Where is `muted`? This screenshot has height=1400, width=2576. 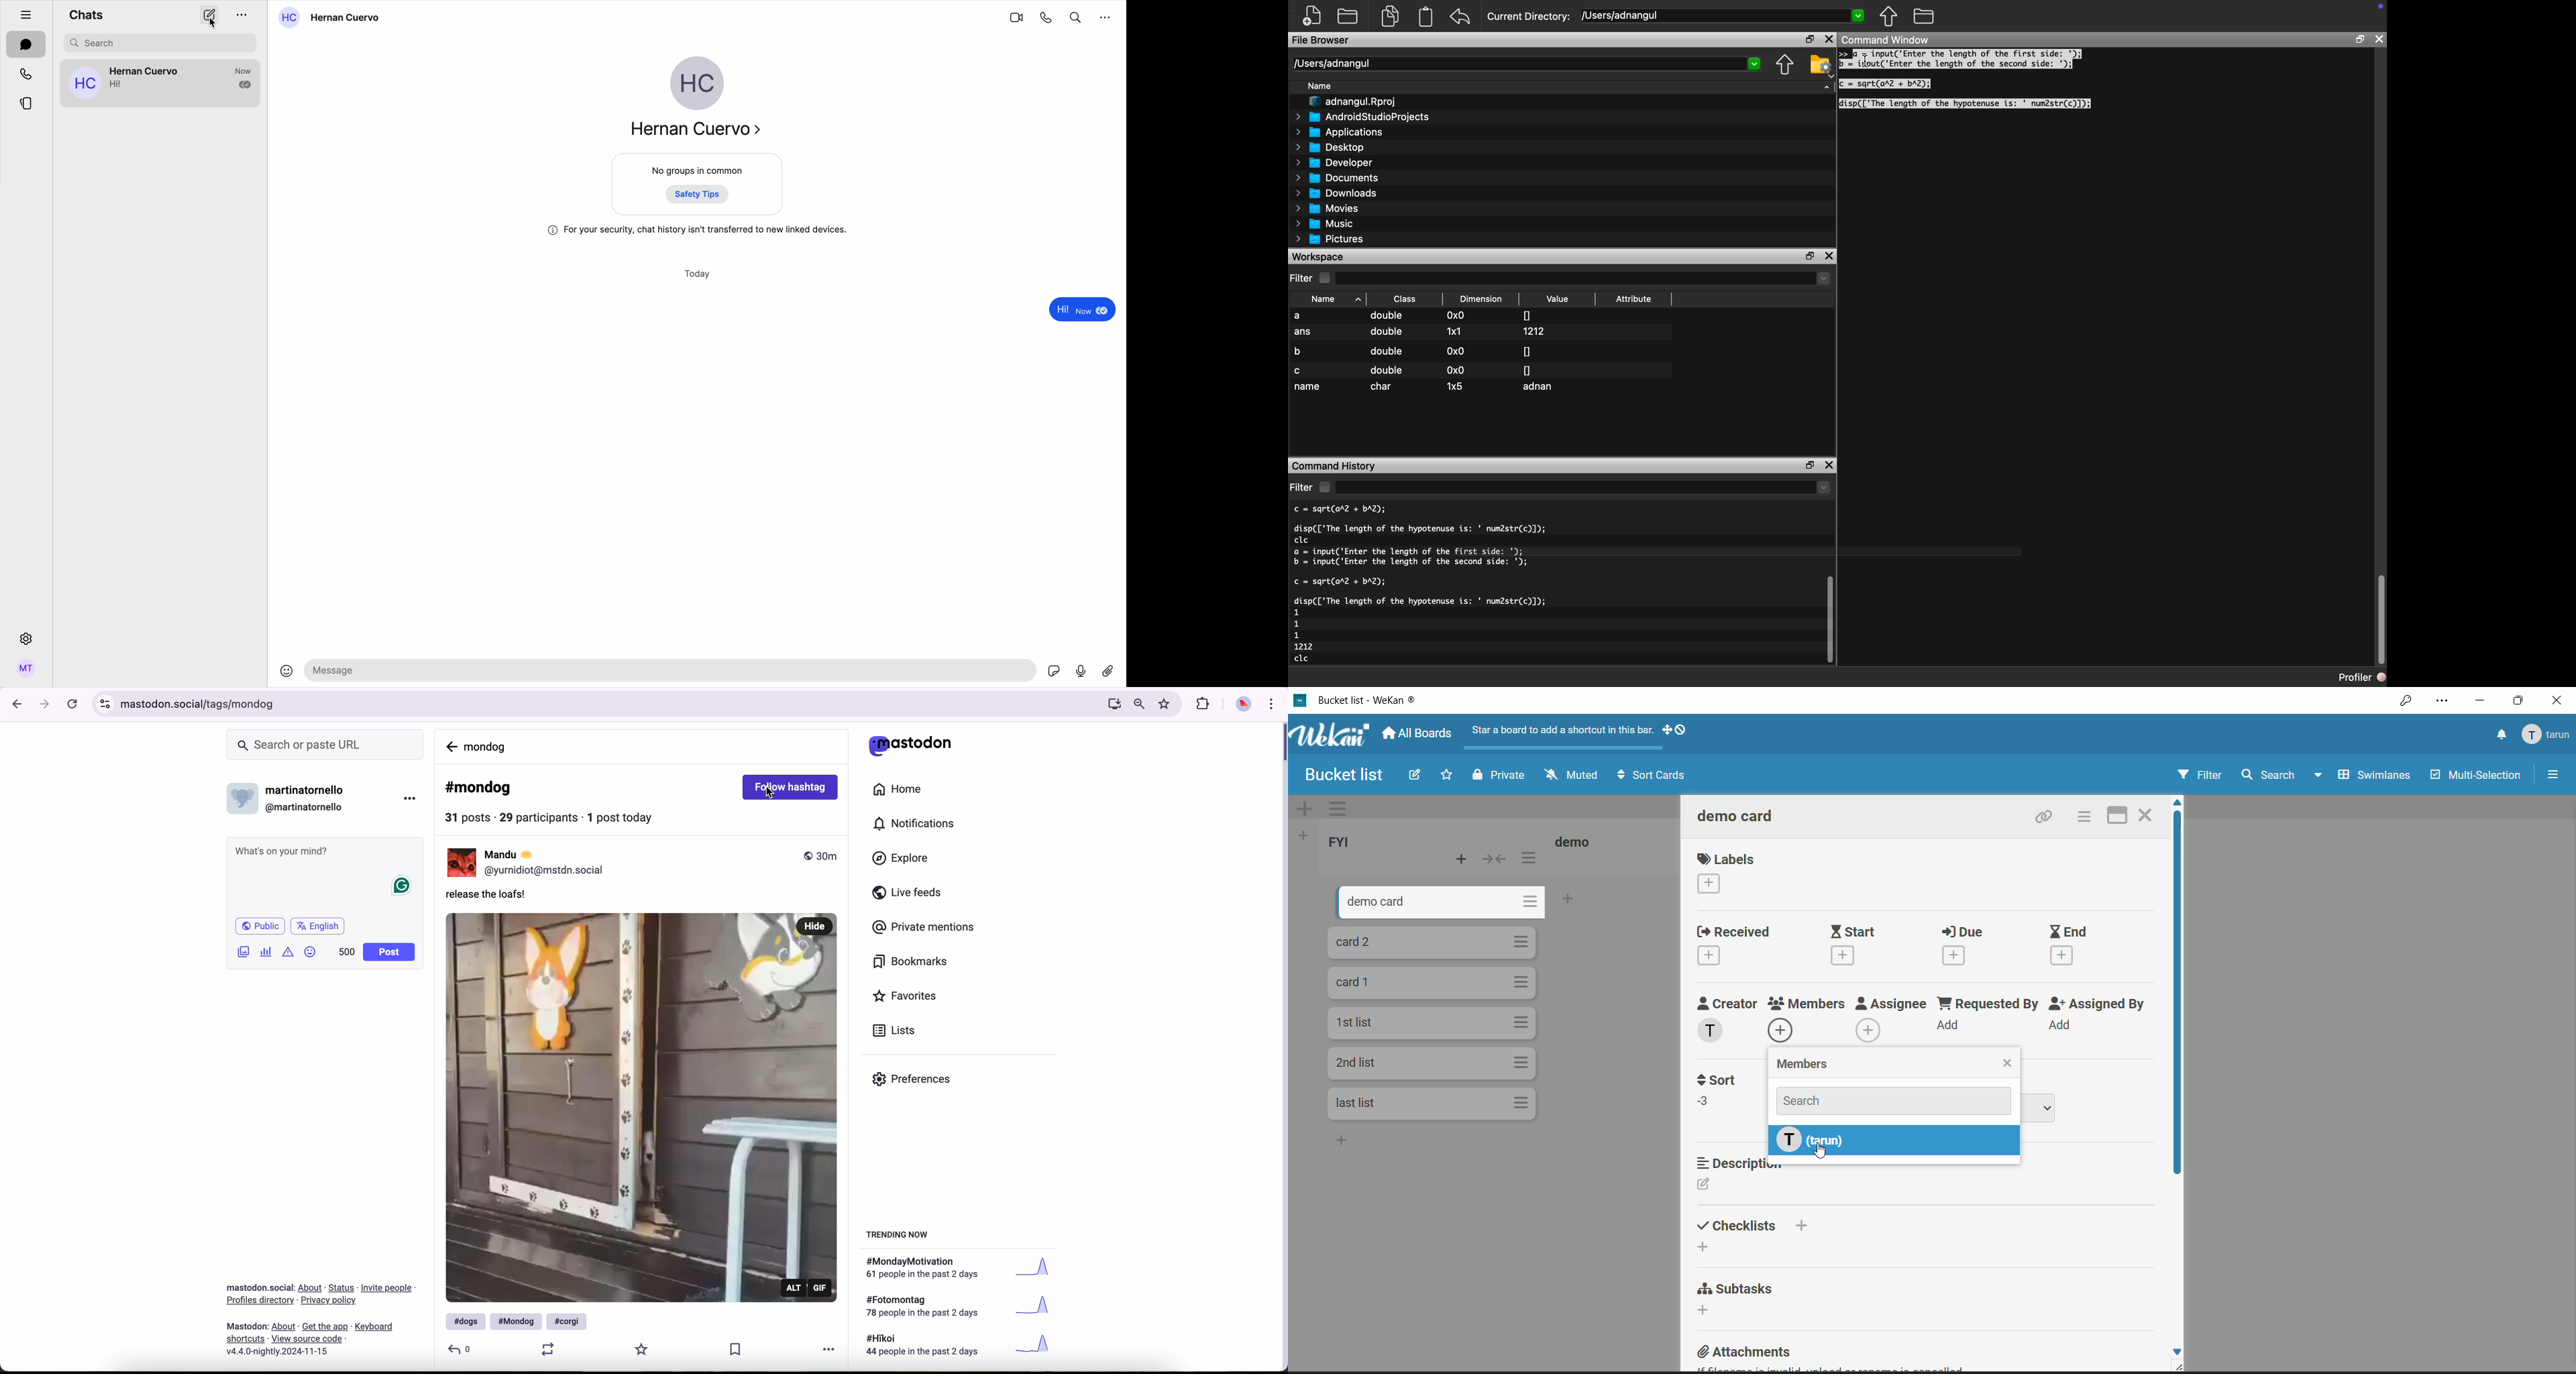
muted is located at coordinates (1573, 774).